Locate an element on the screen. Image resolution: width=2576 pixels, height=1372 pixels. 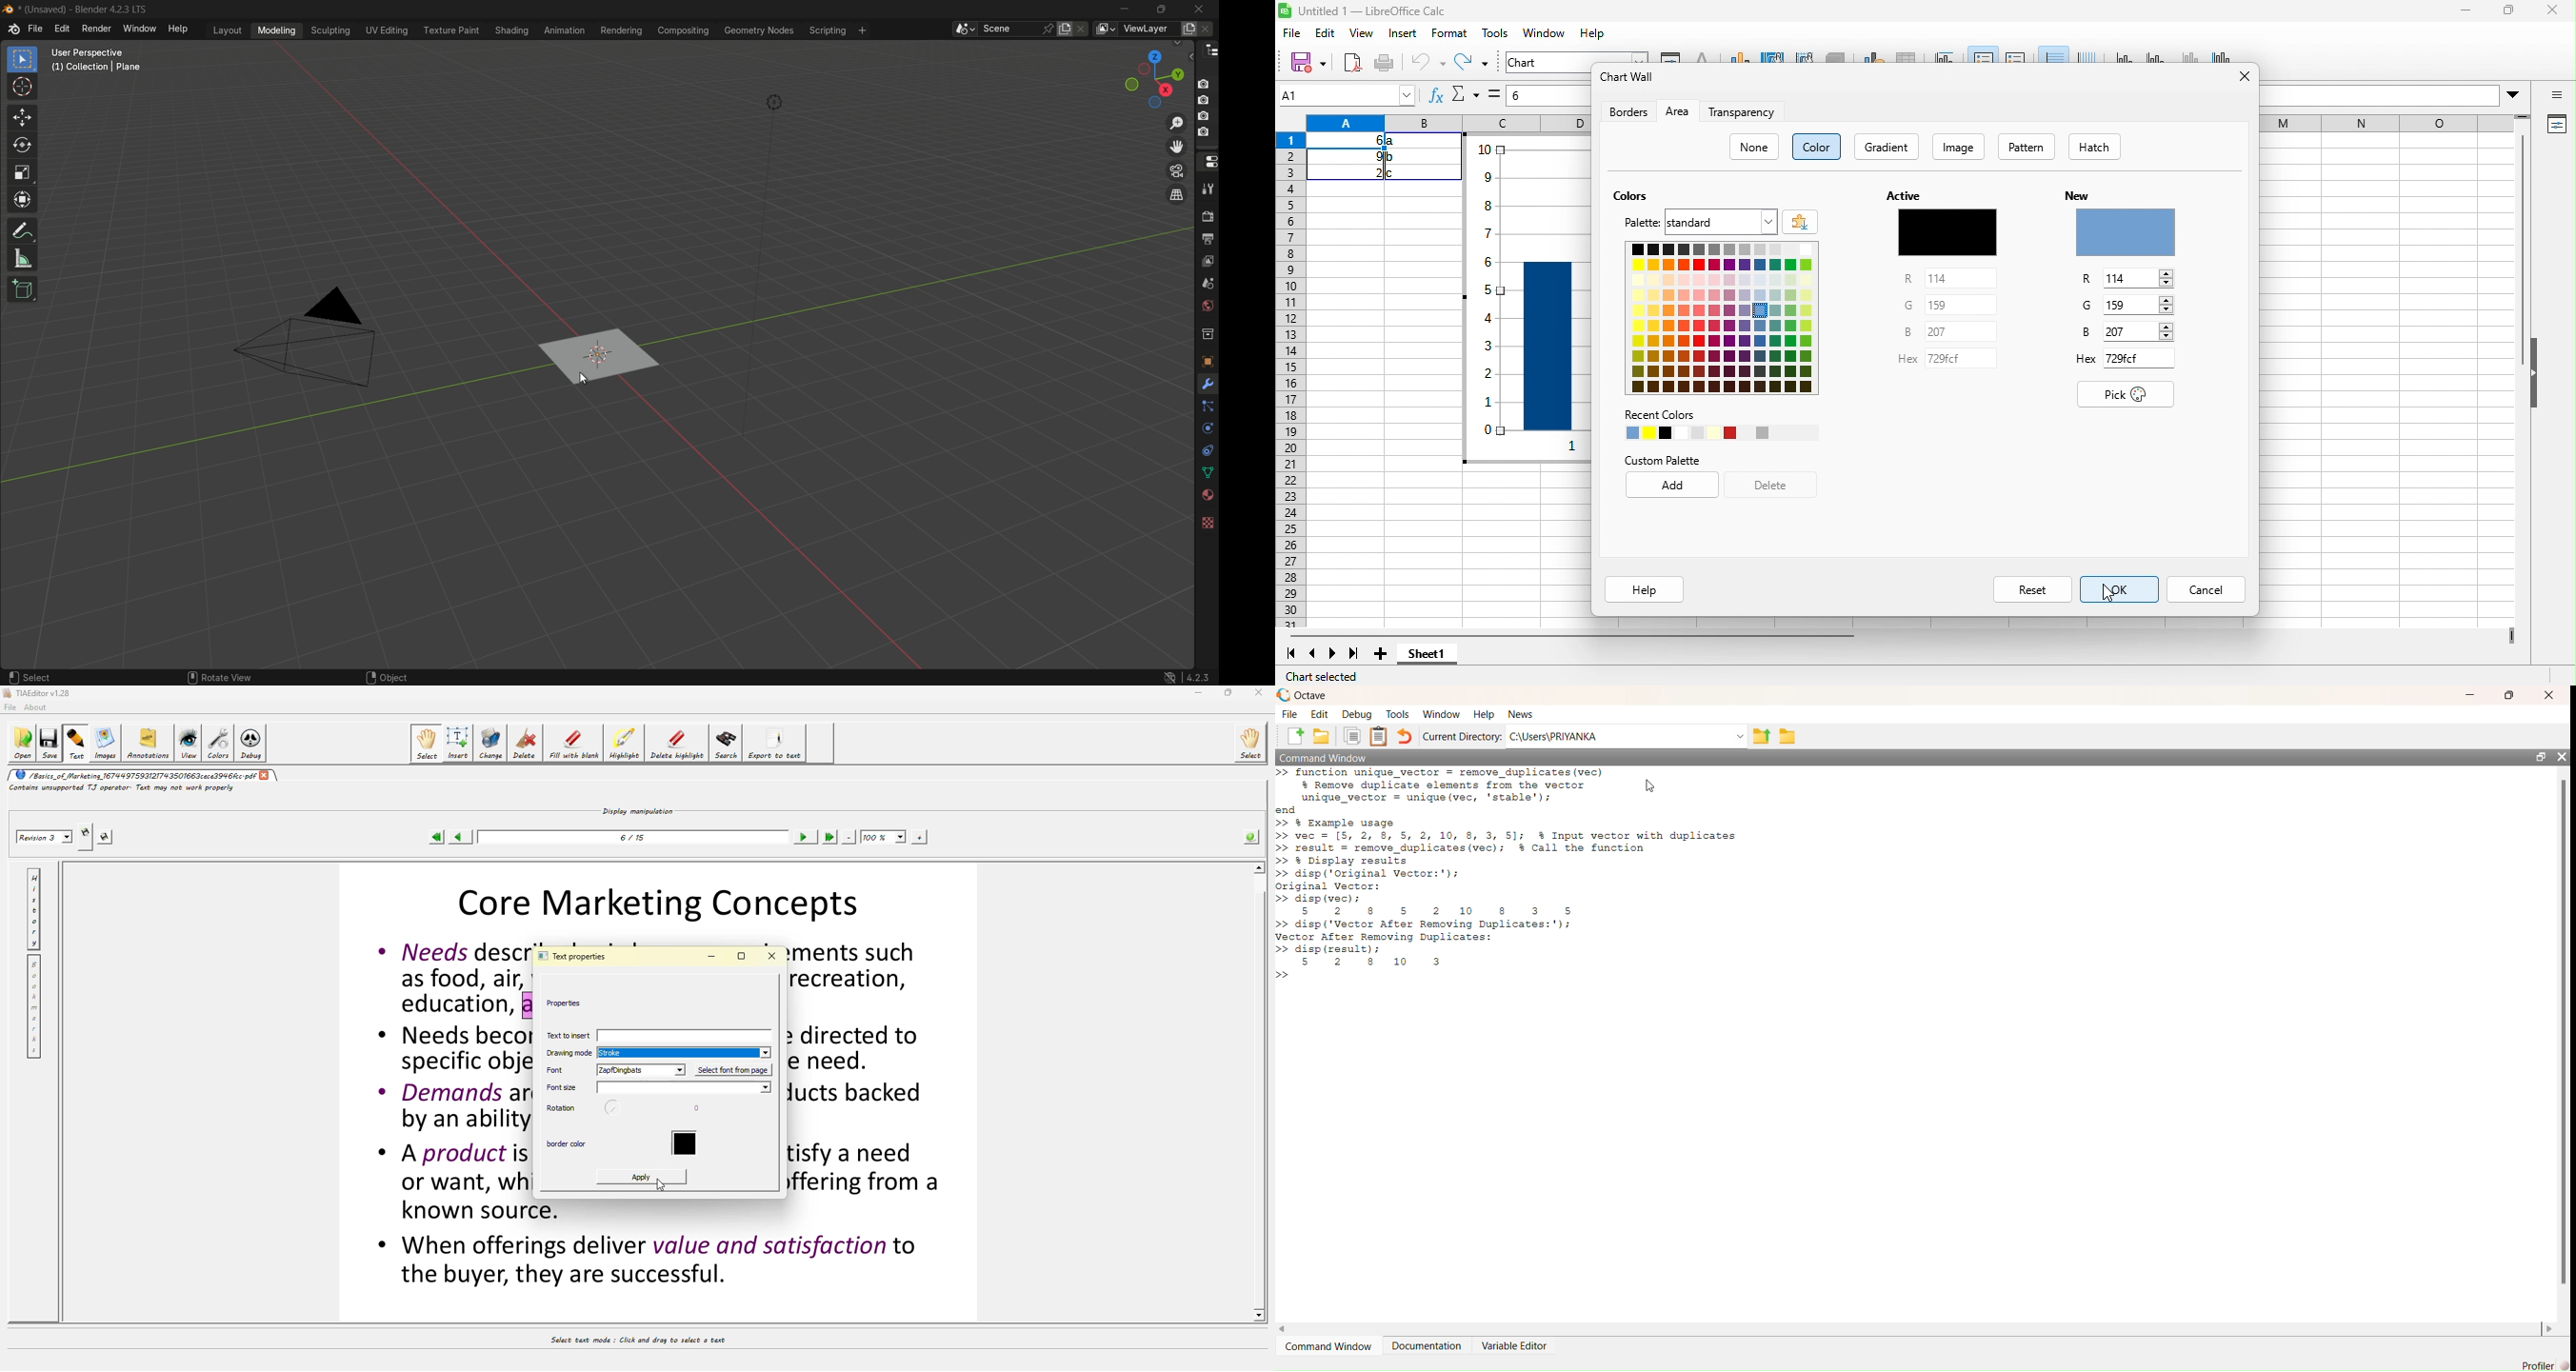
scene is located at coordinates (1204, 283).